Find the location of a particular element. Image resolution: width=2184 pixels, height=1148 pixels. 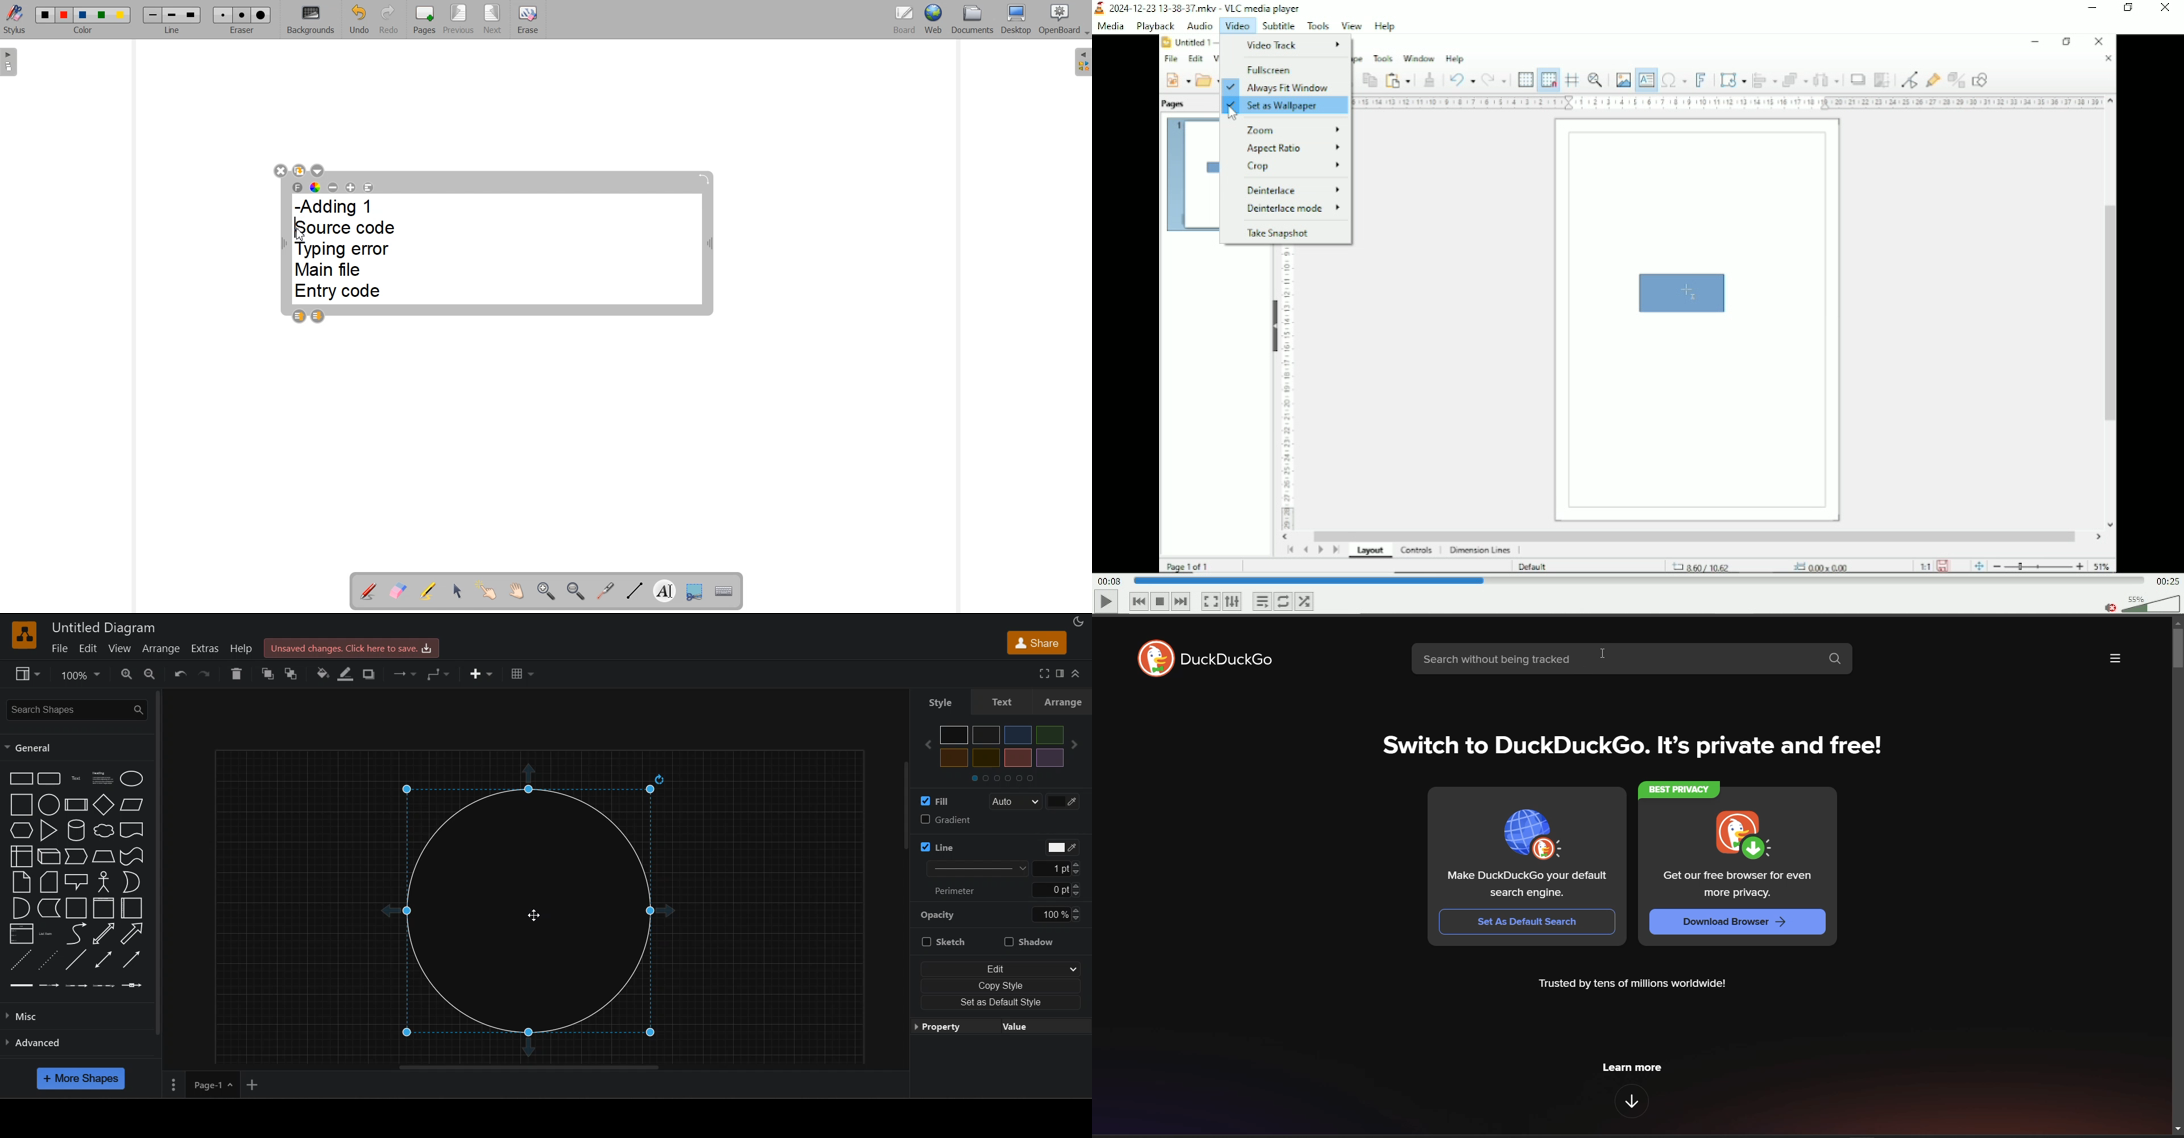

Layer down is located at coordinates (318, 317).